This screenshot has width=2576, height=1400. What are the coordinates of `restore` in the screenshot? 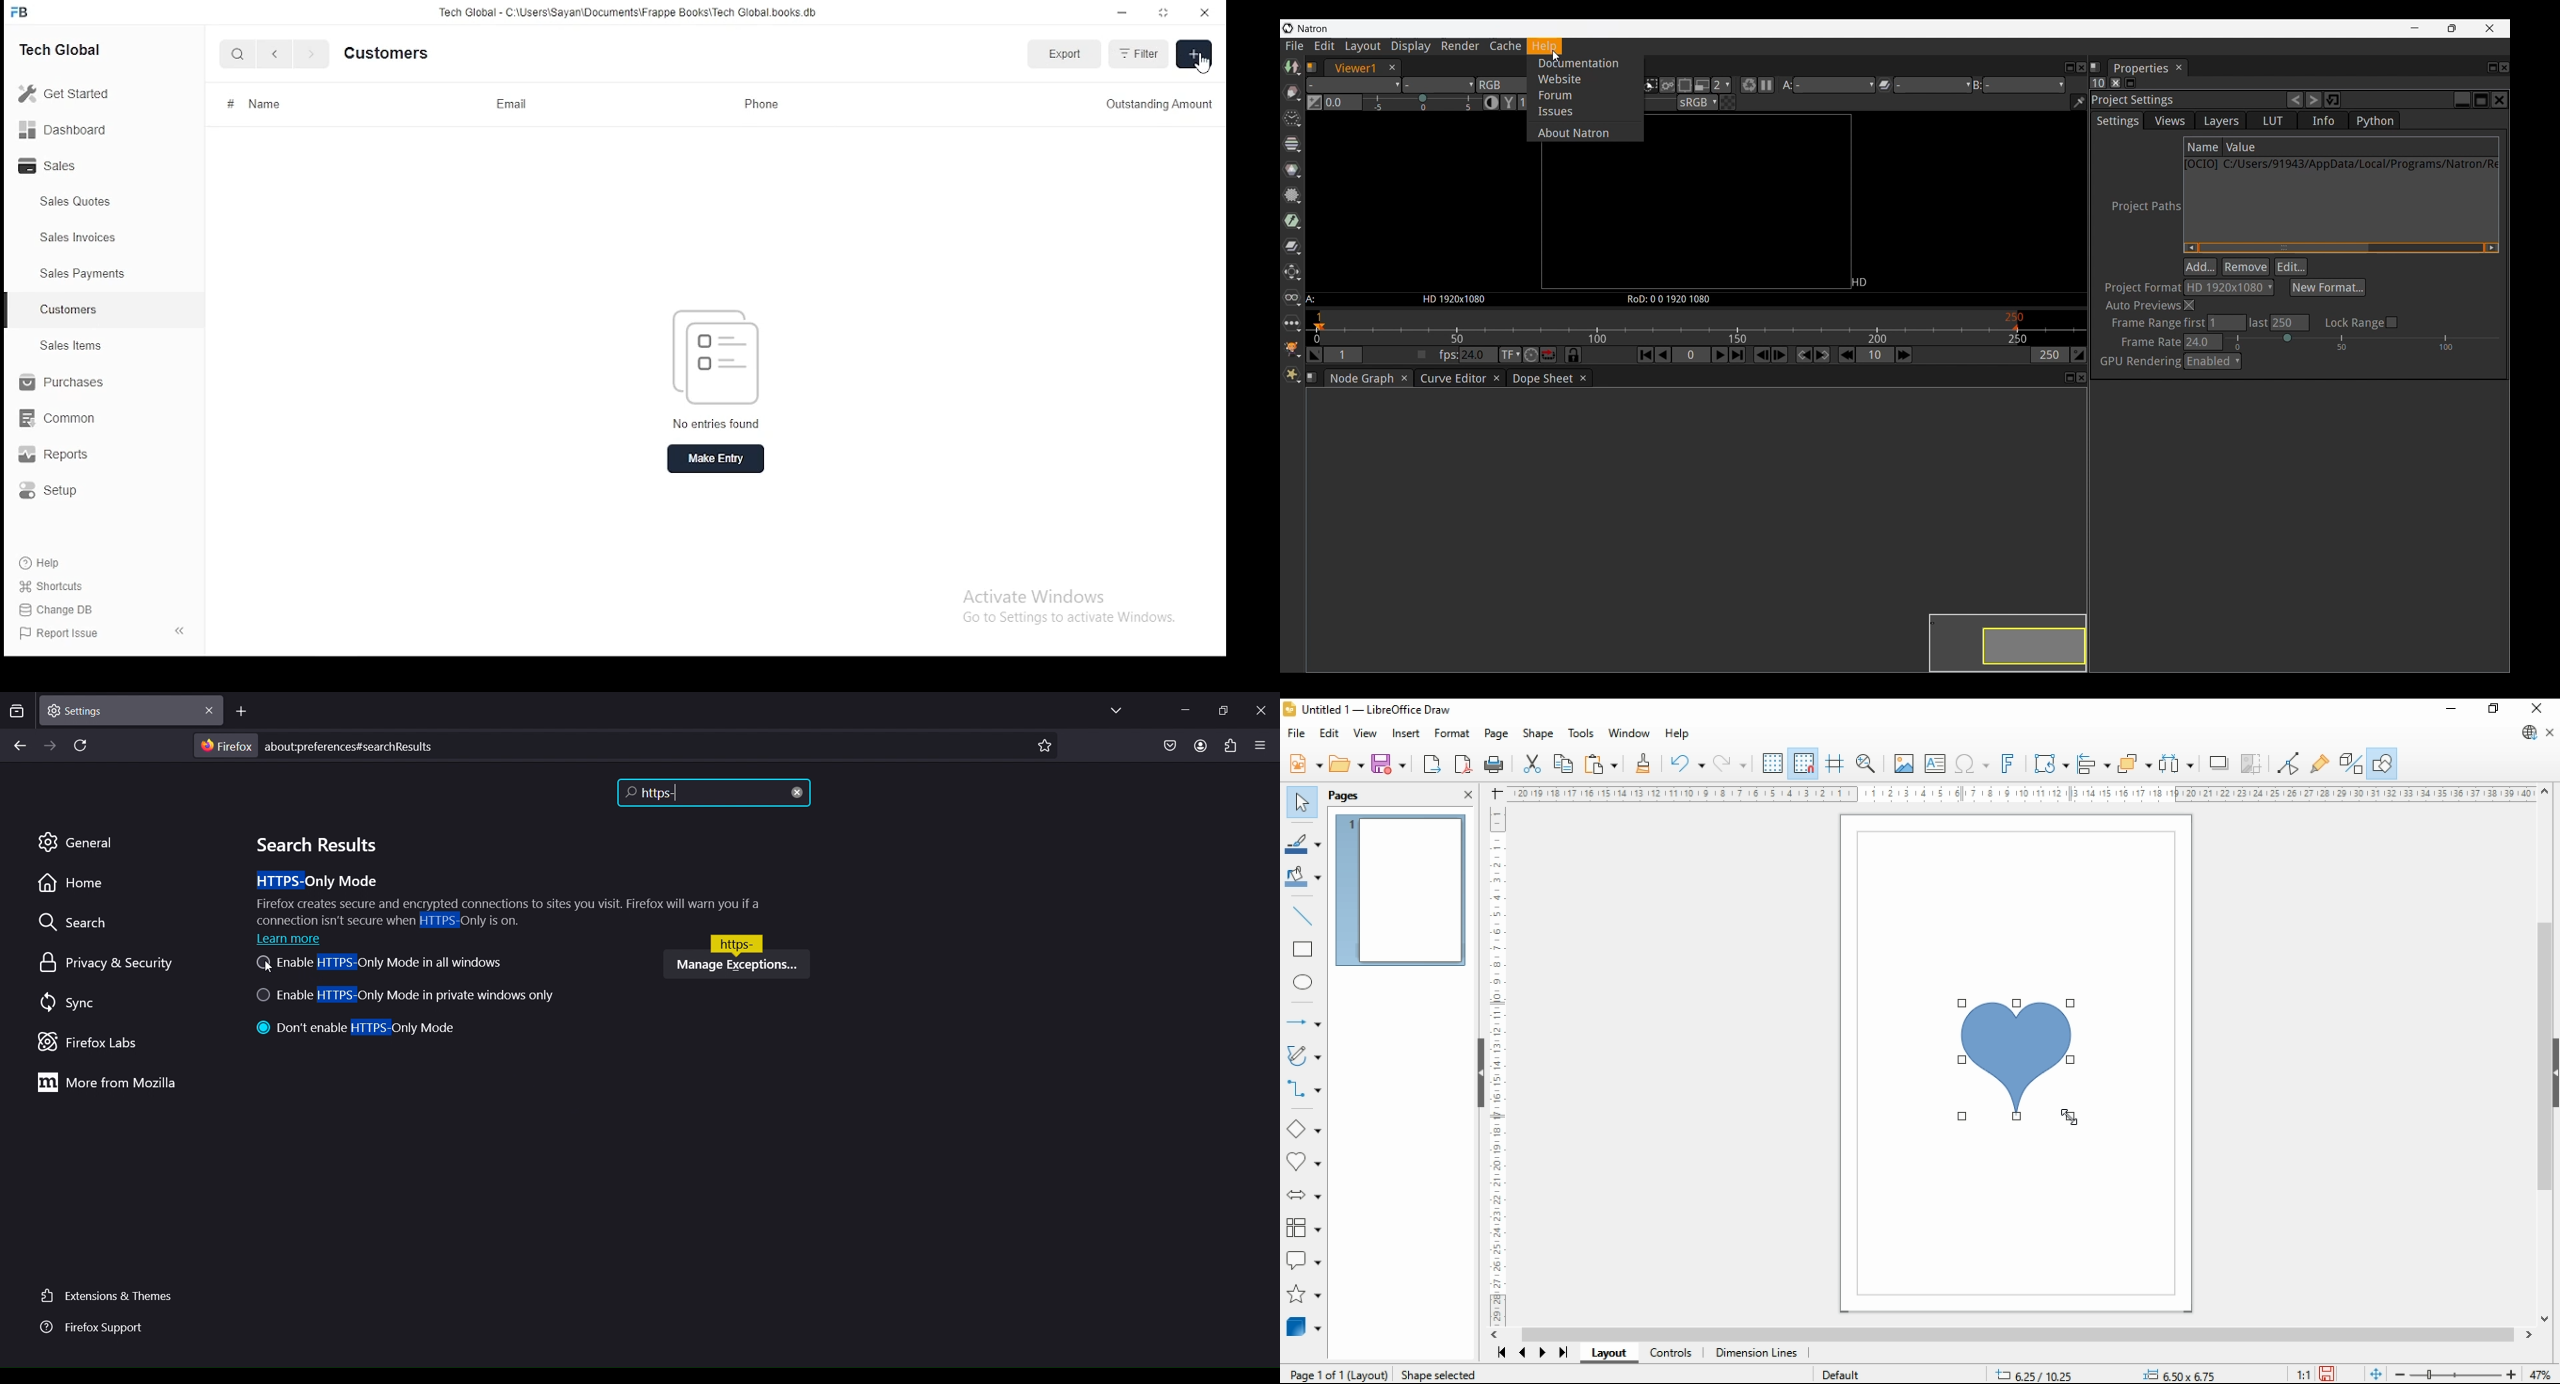 It's located at (1164, 12).